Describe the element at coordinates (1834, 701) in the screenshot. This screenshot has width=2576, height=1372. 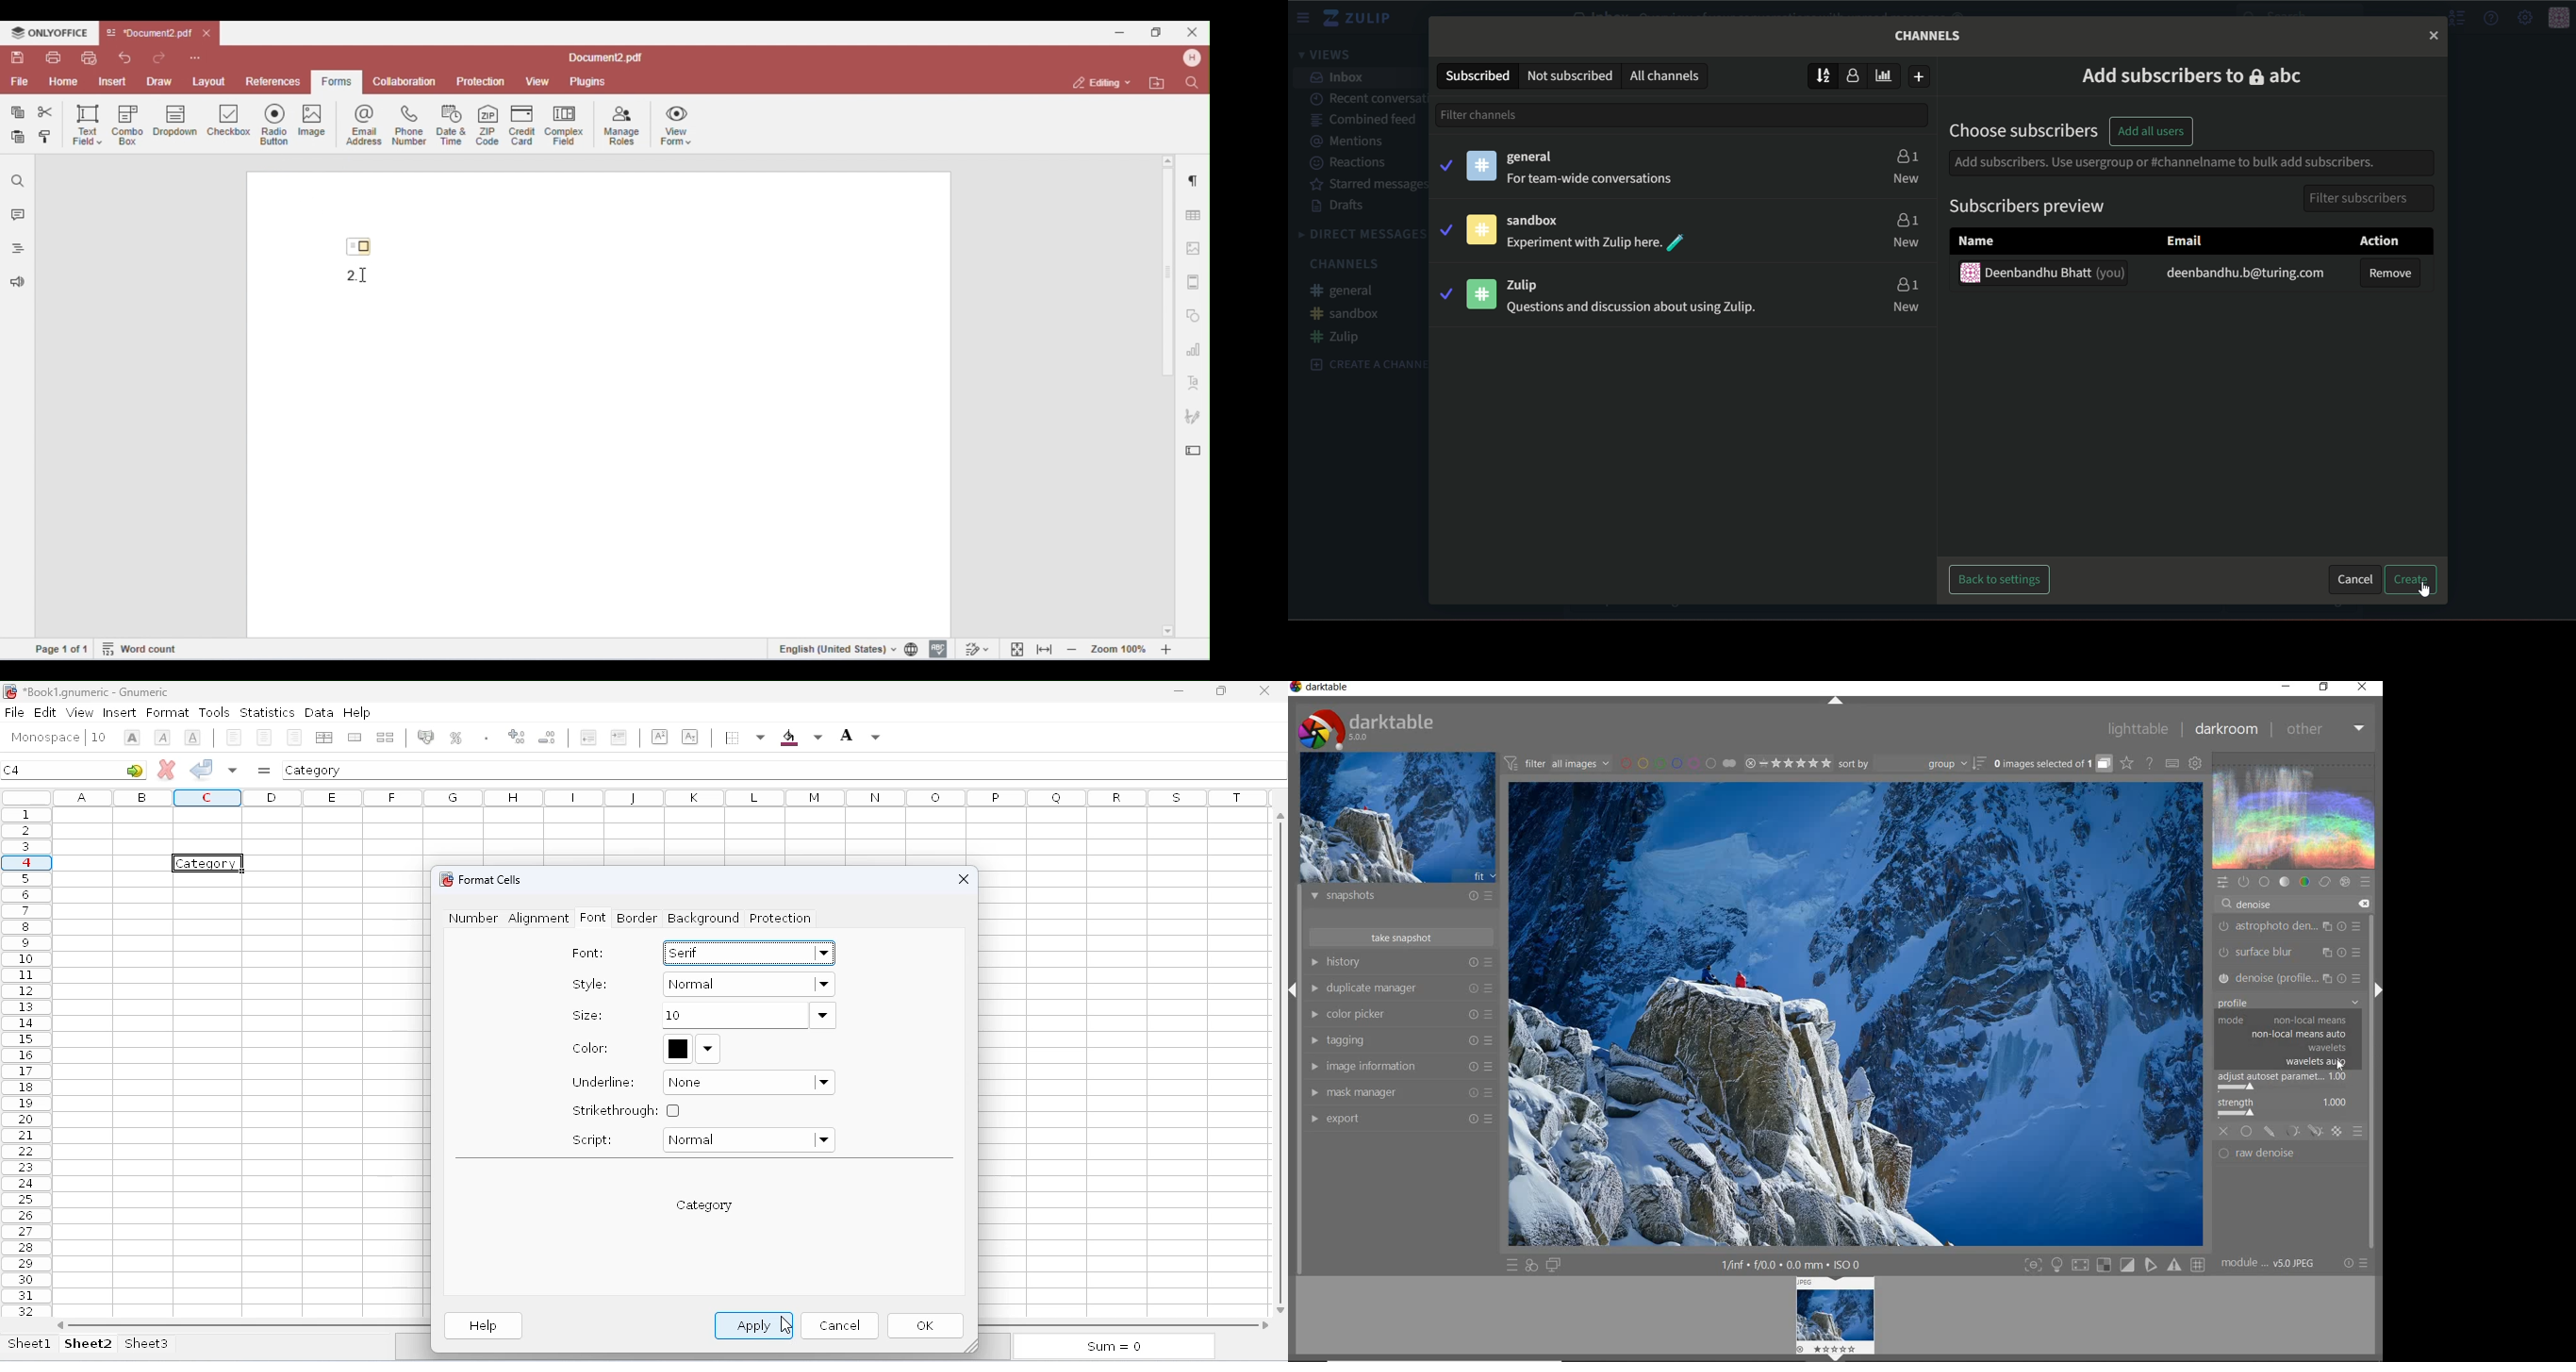
I see `expand/collapse` at that location.